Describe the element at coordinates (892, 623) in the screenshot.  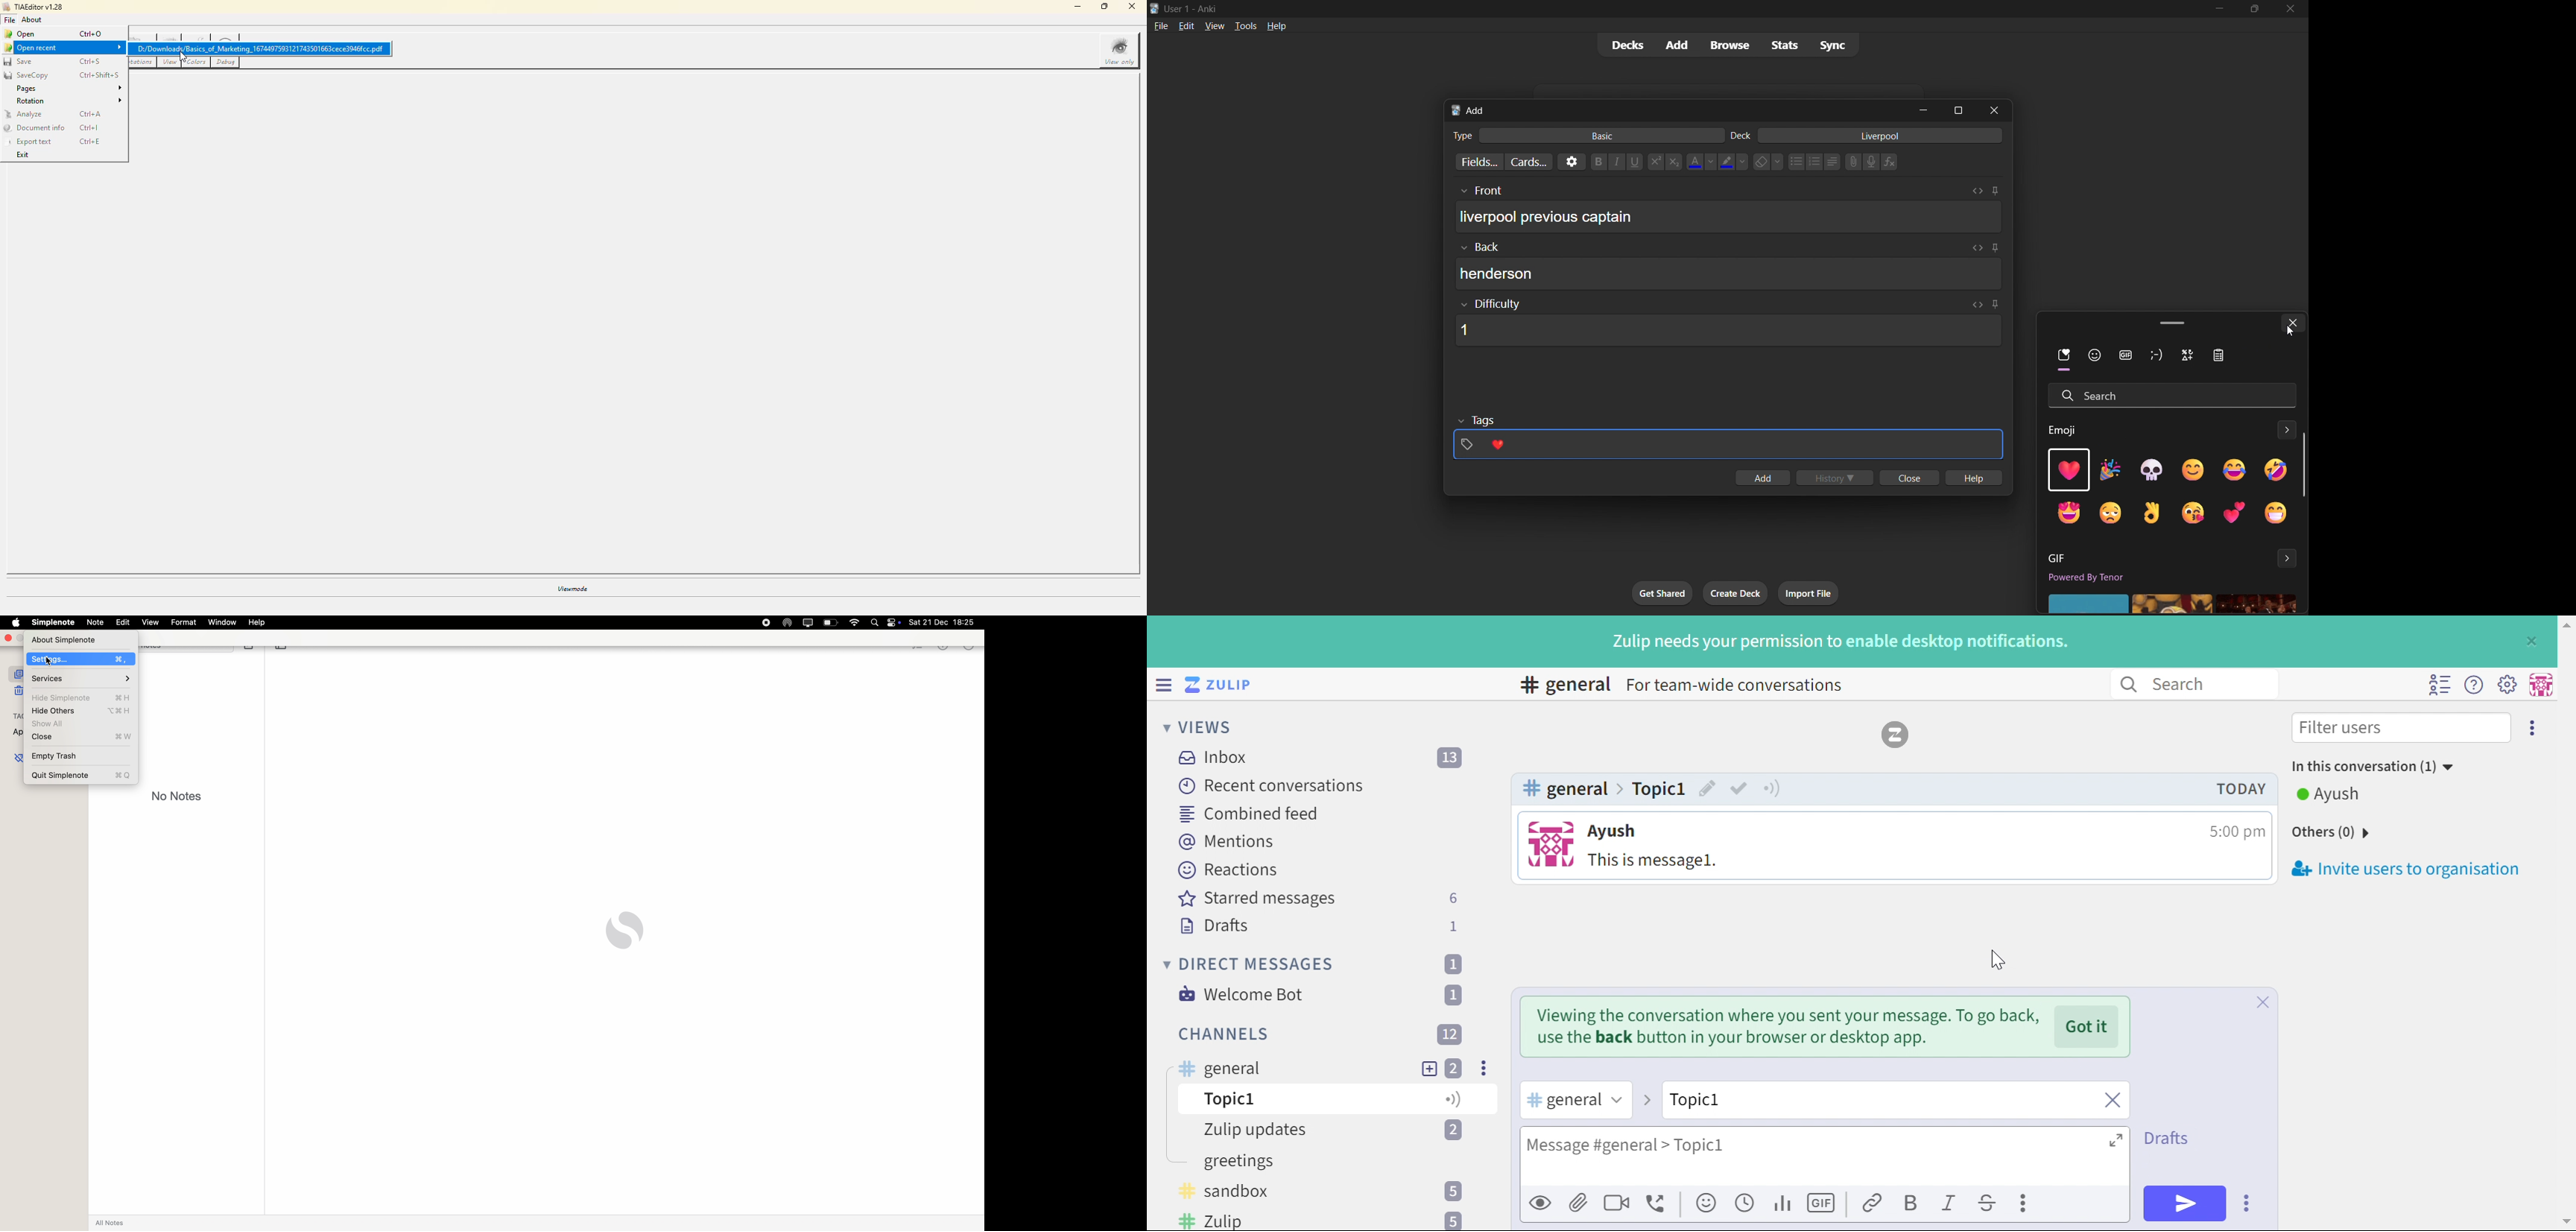
I see `controls` at that location.